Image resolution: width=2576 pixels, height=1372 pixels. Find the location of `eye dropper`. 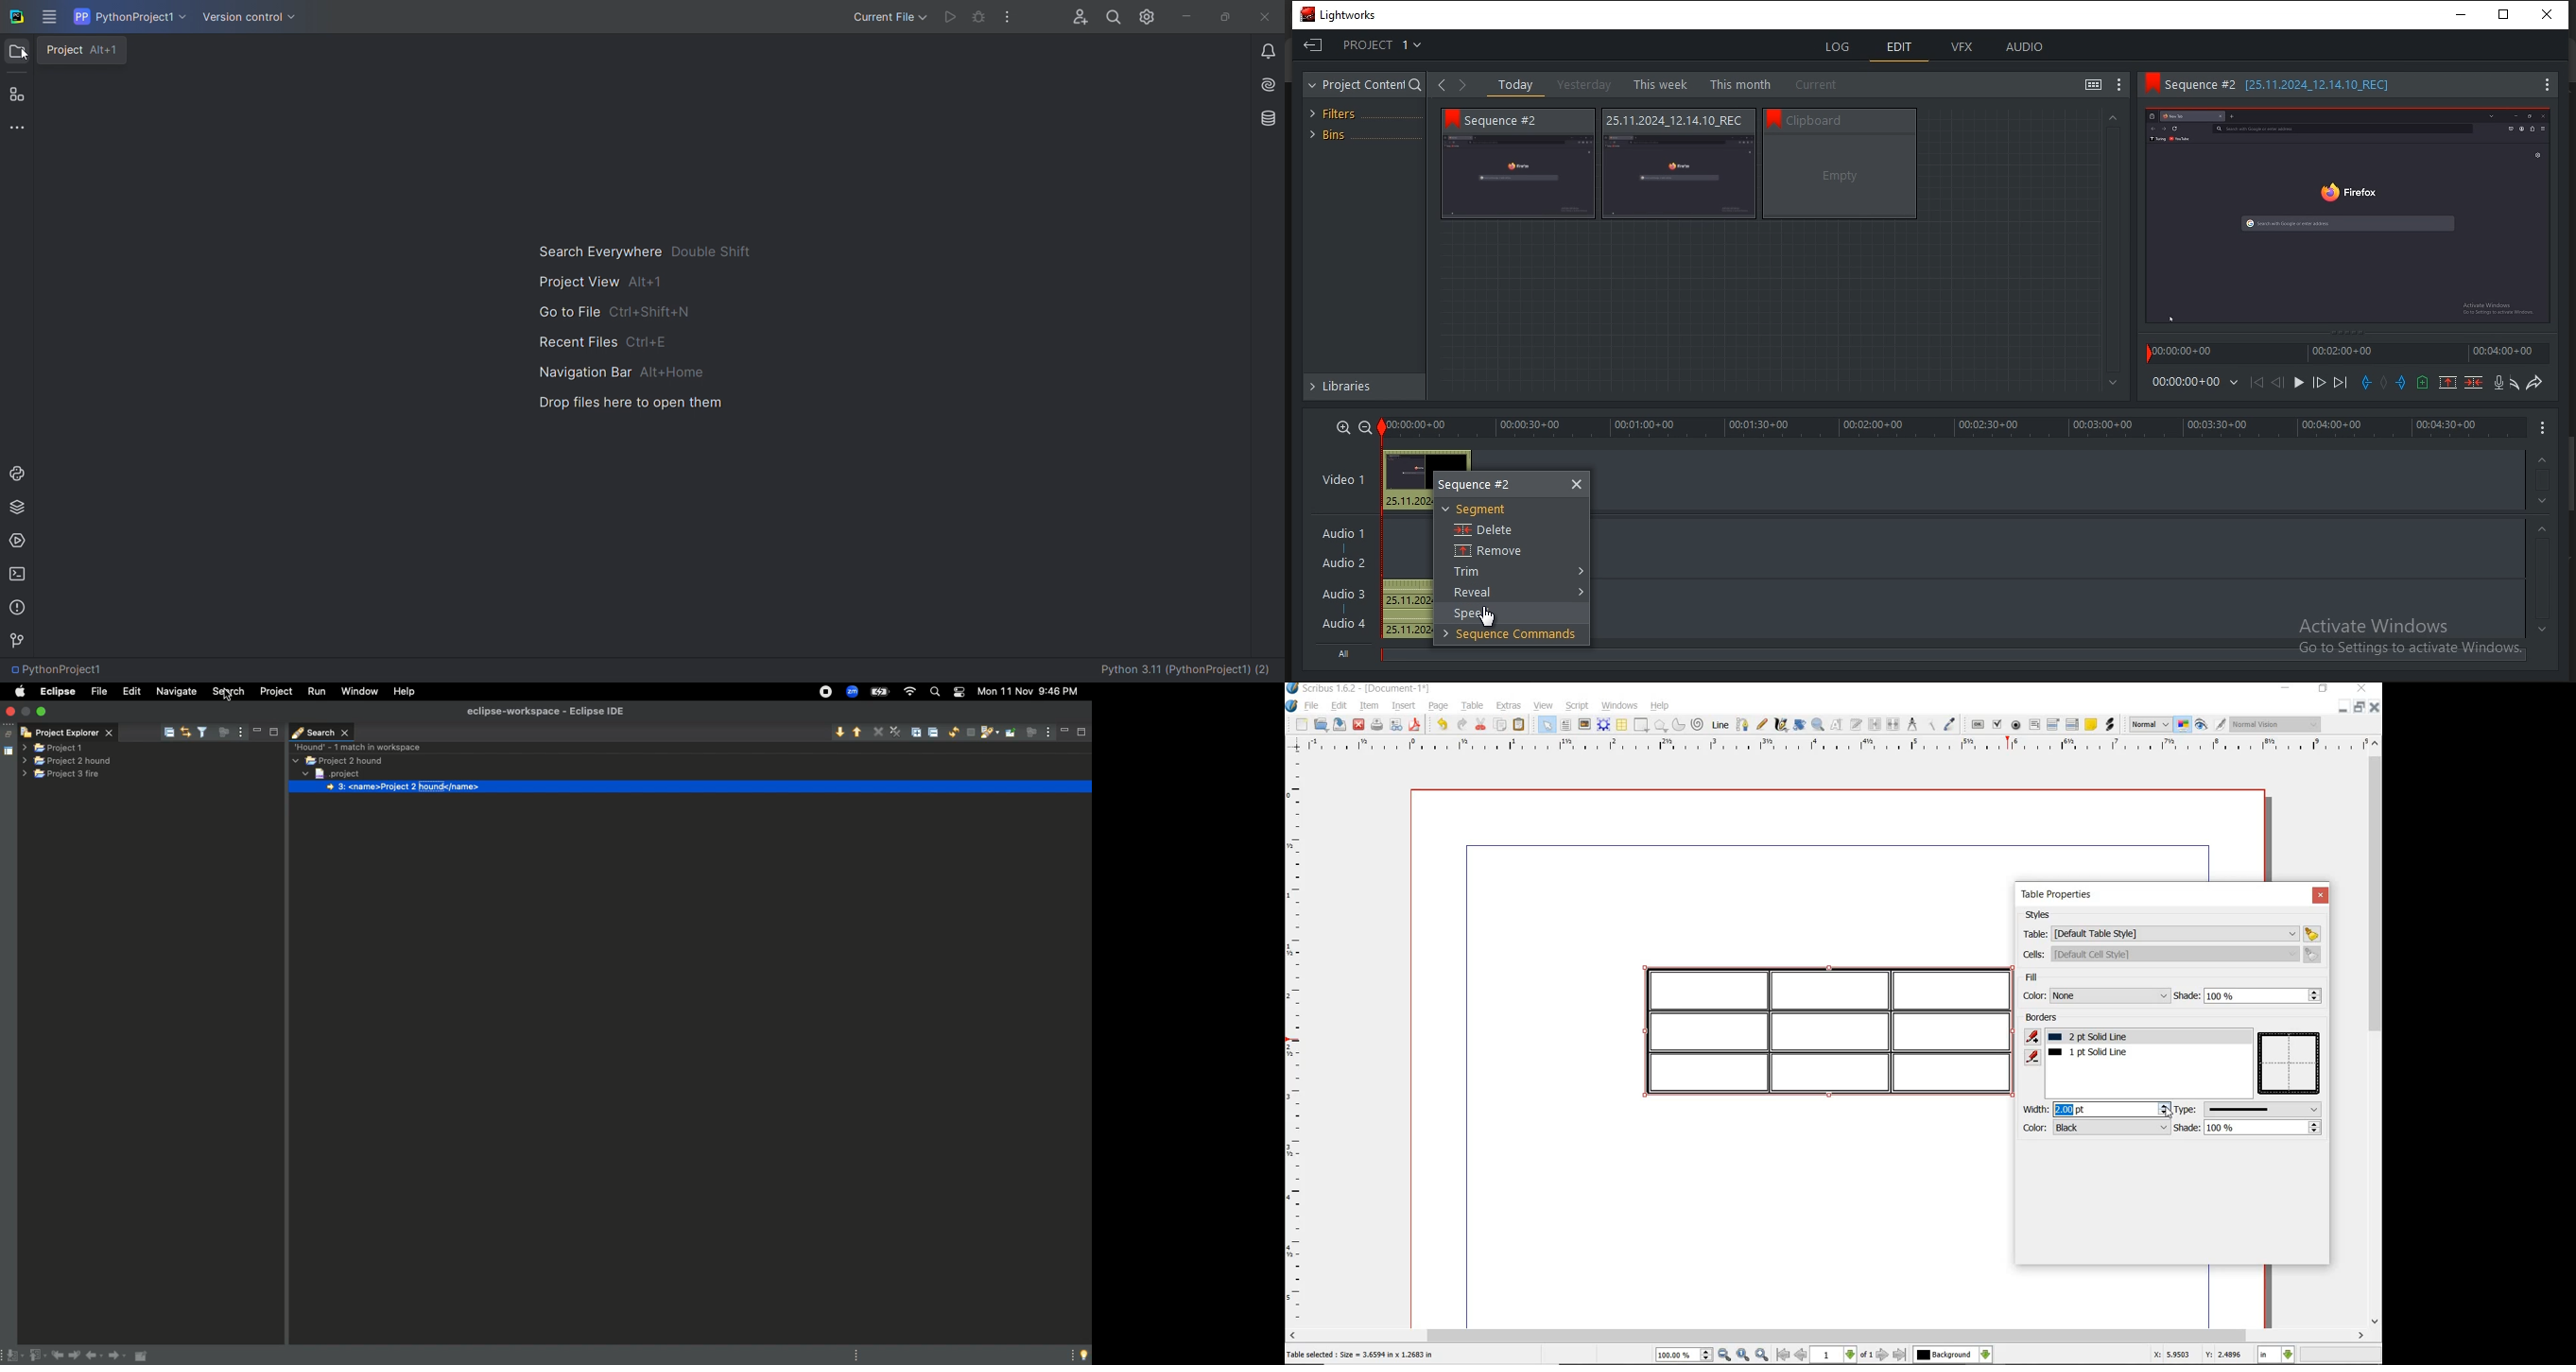

eye dropper is located at coordinates (1951, 726).